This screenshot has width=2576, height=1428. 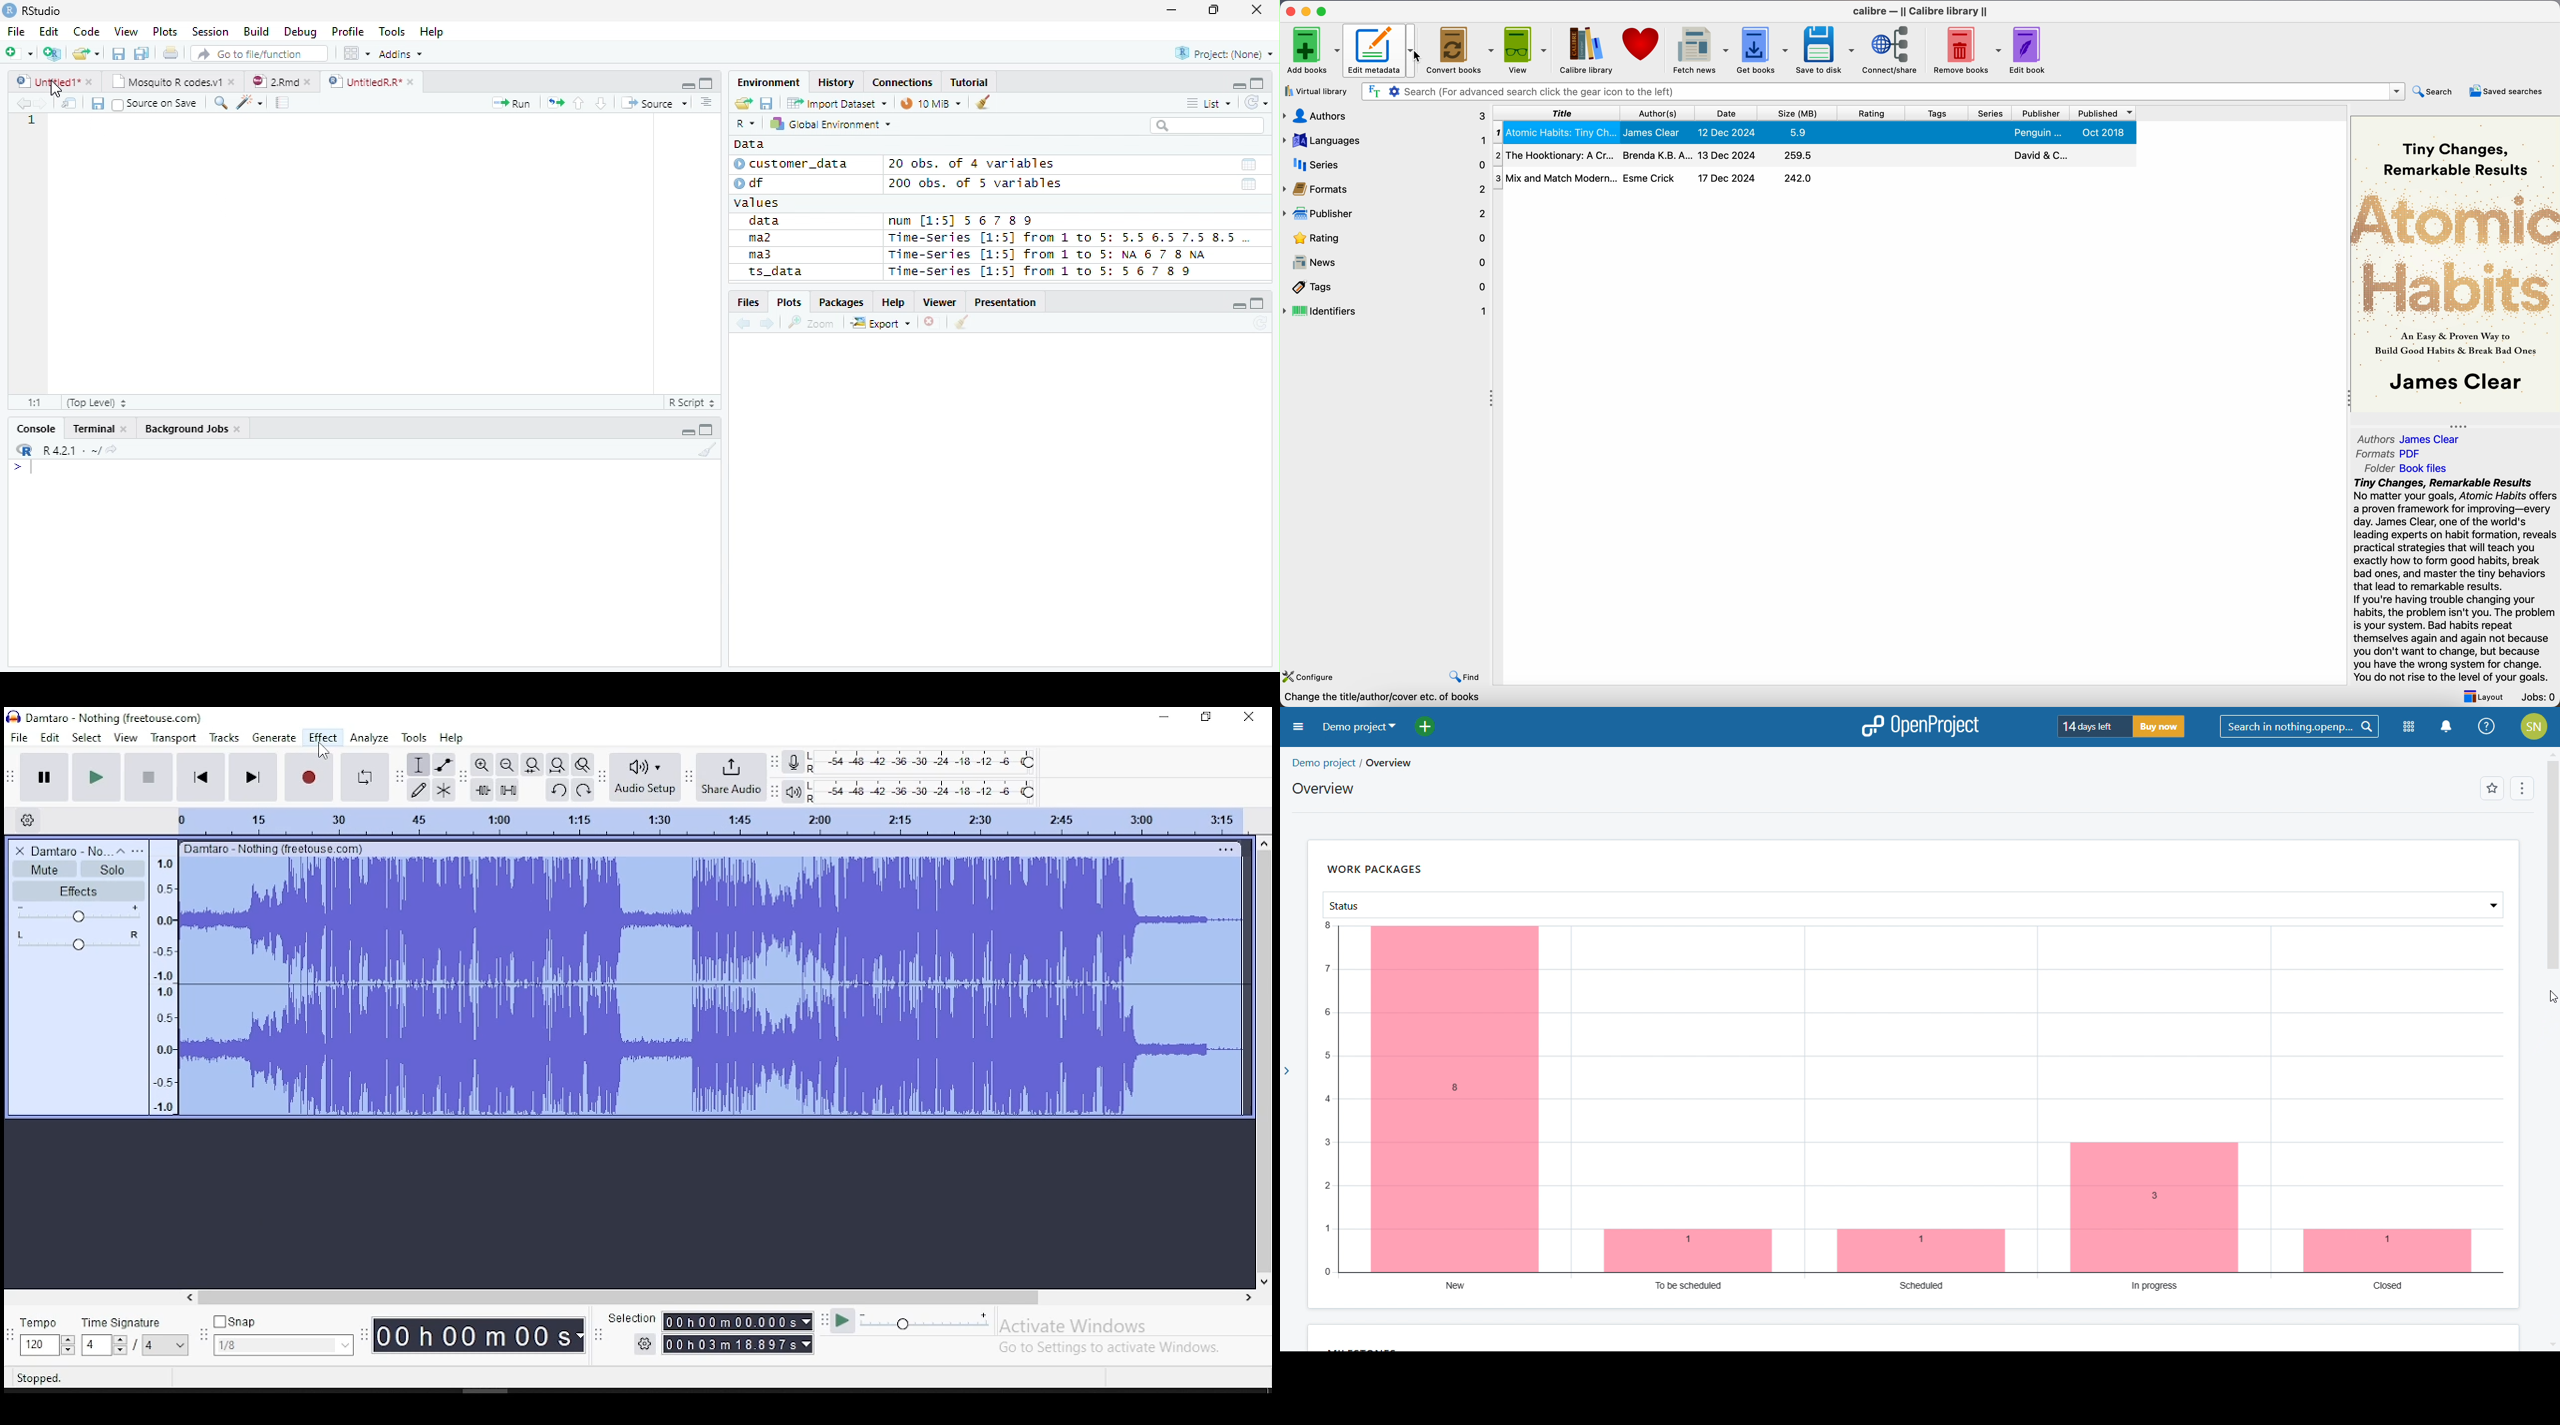 I want to click on Re-run, so click(x=555, y=104).